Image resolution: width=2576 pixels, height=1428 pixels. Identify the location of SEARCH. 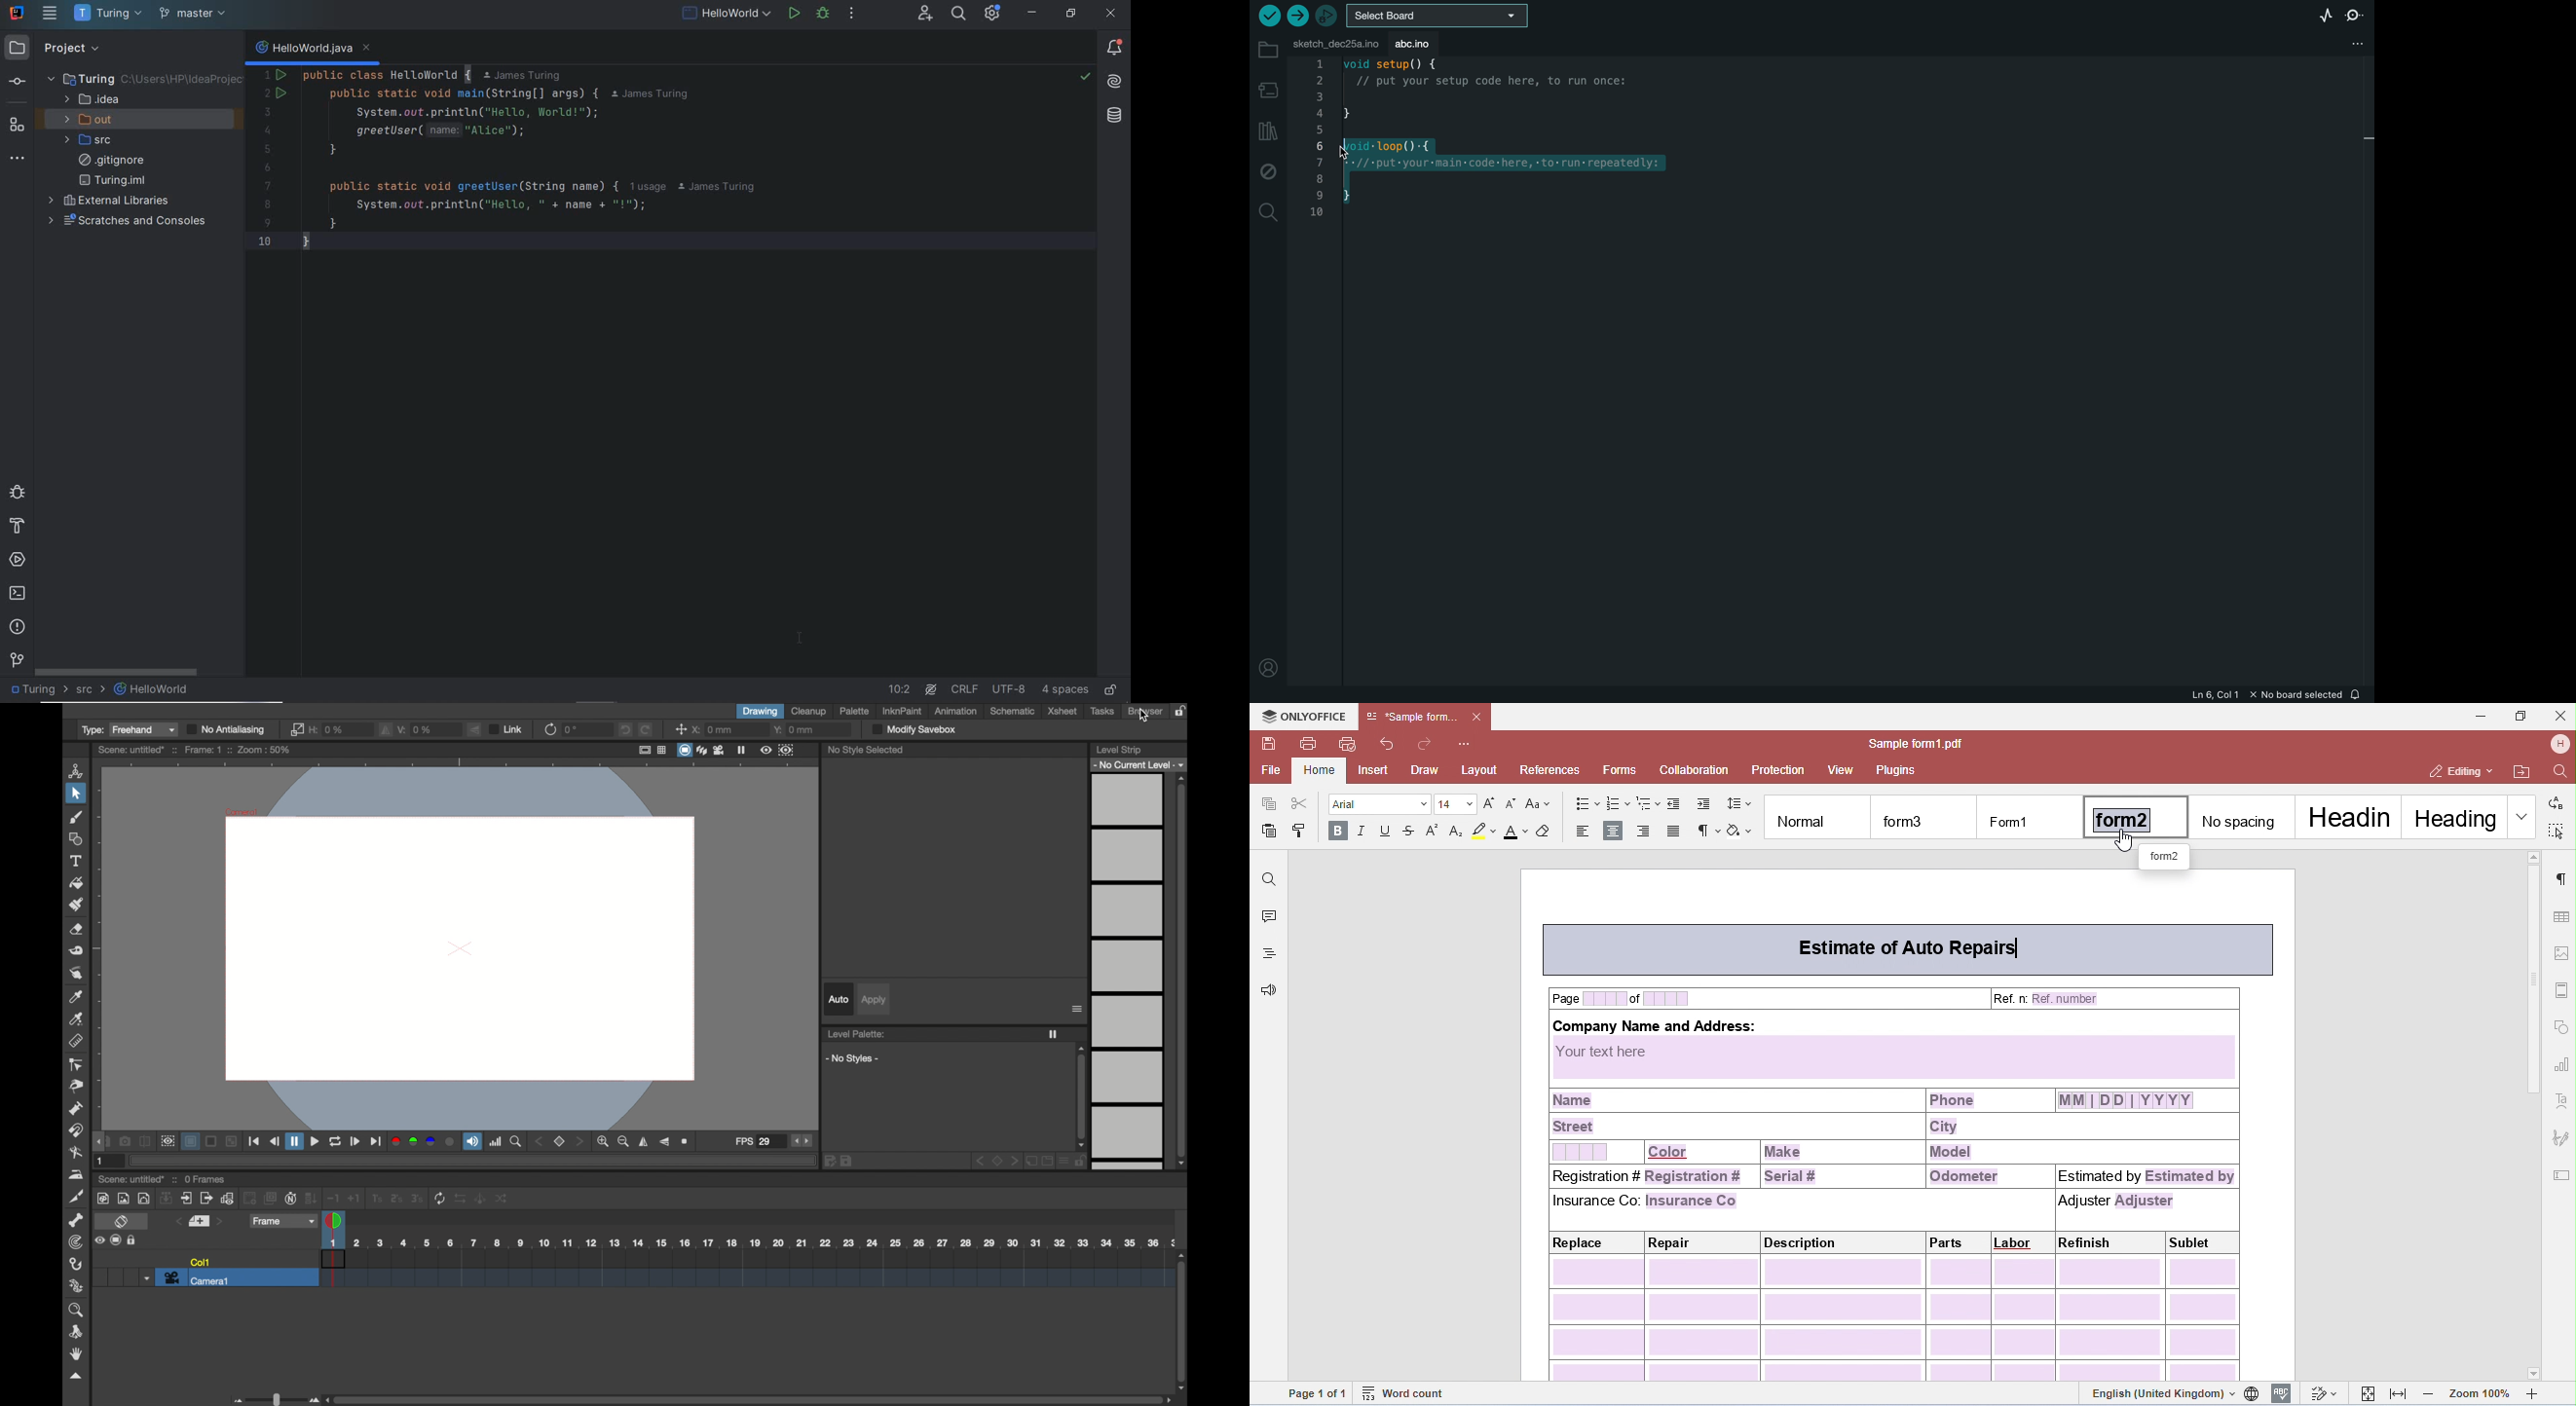
(958, 13).